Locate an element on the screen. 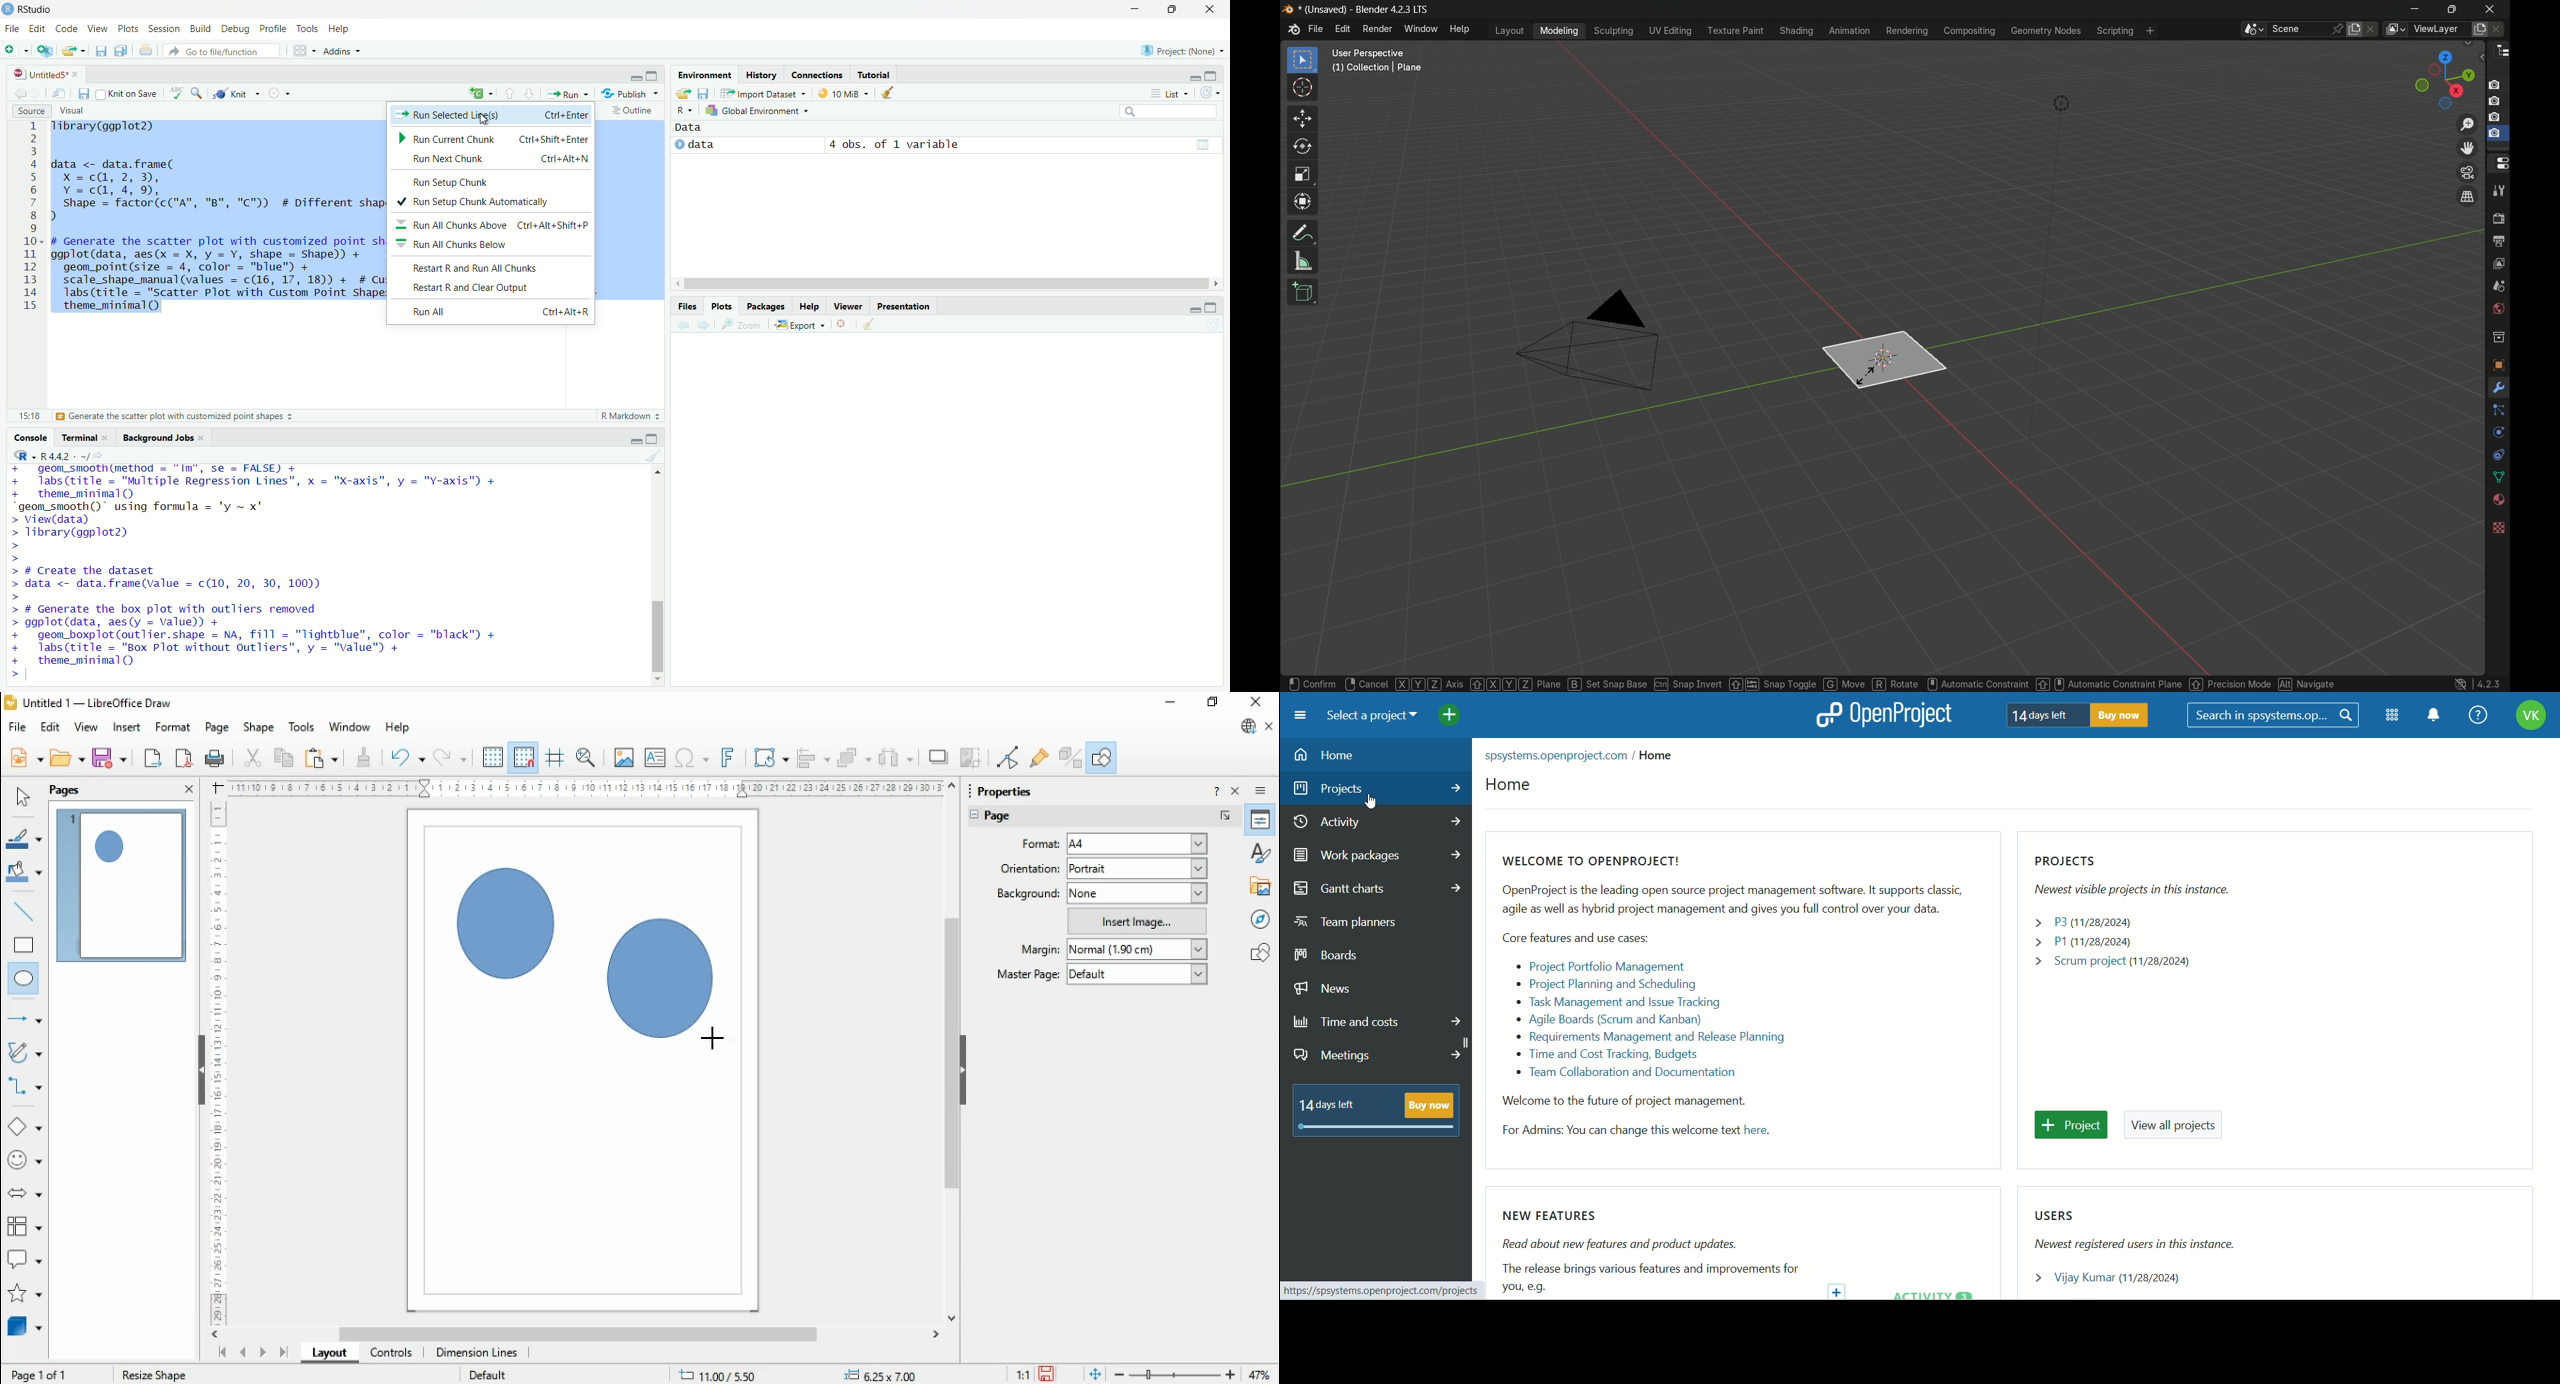  normal is located at coordinates (1137, 950).